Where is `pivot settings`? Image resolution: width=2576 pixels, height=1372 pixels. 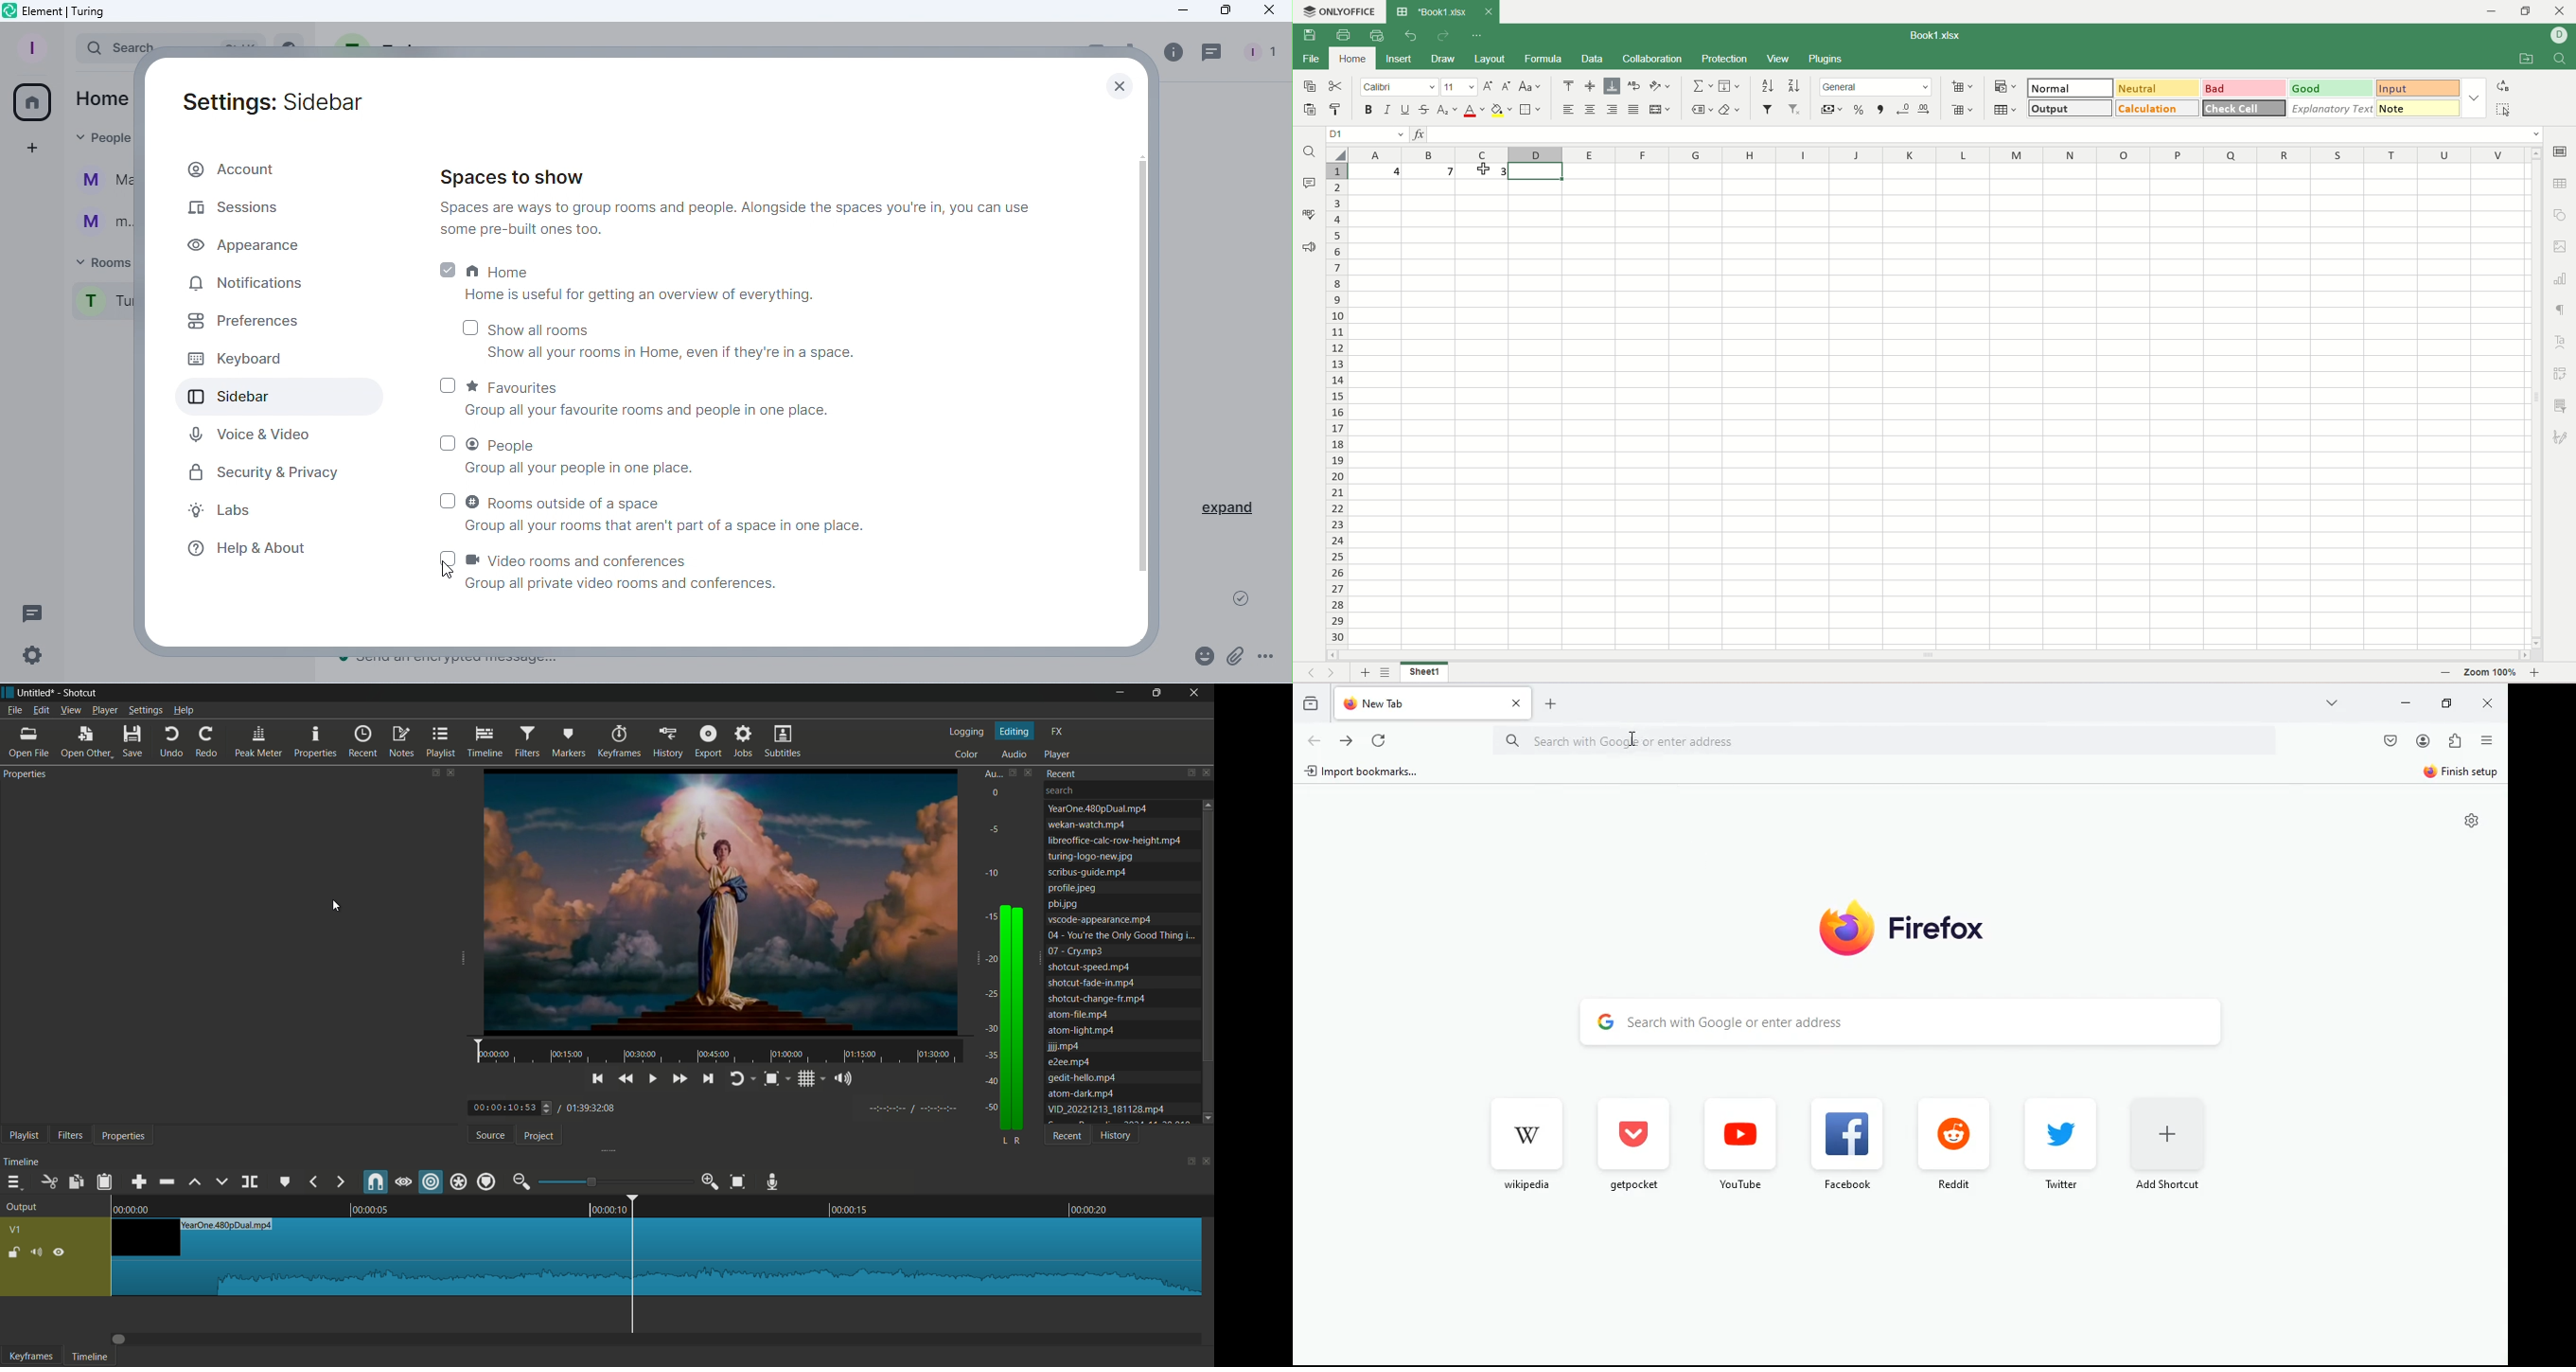
pivot settings is located at coordinates (2564, 374).